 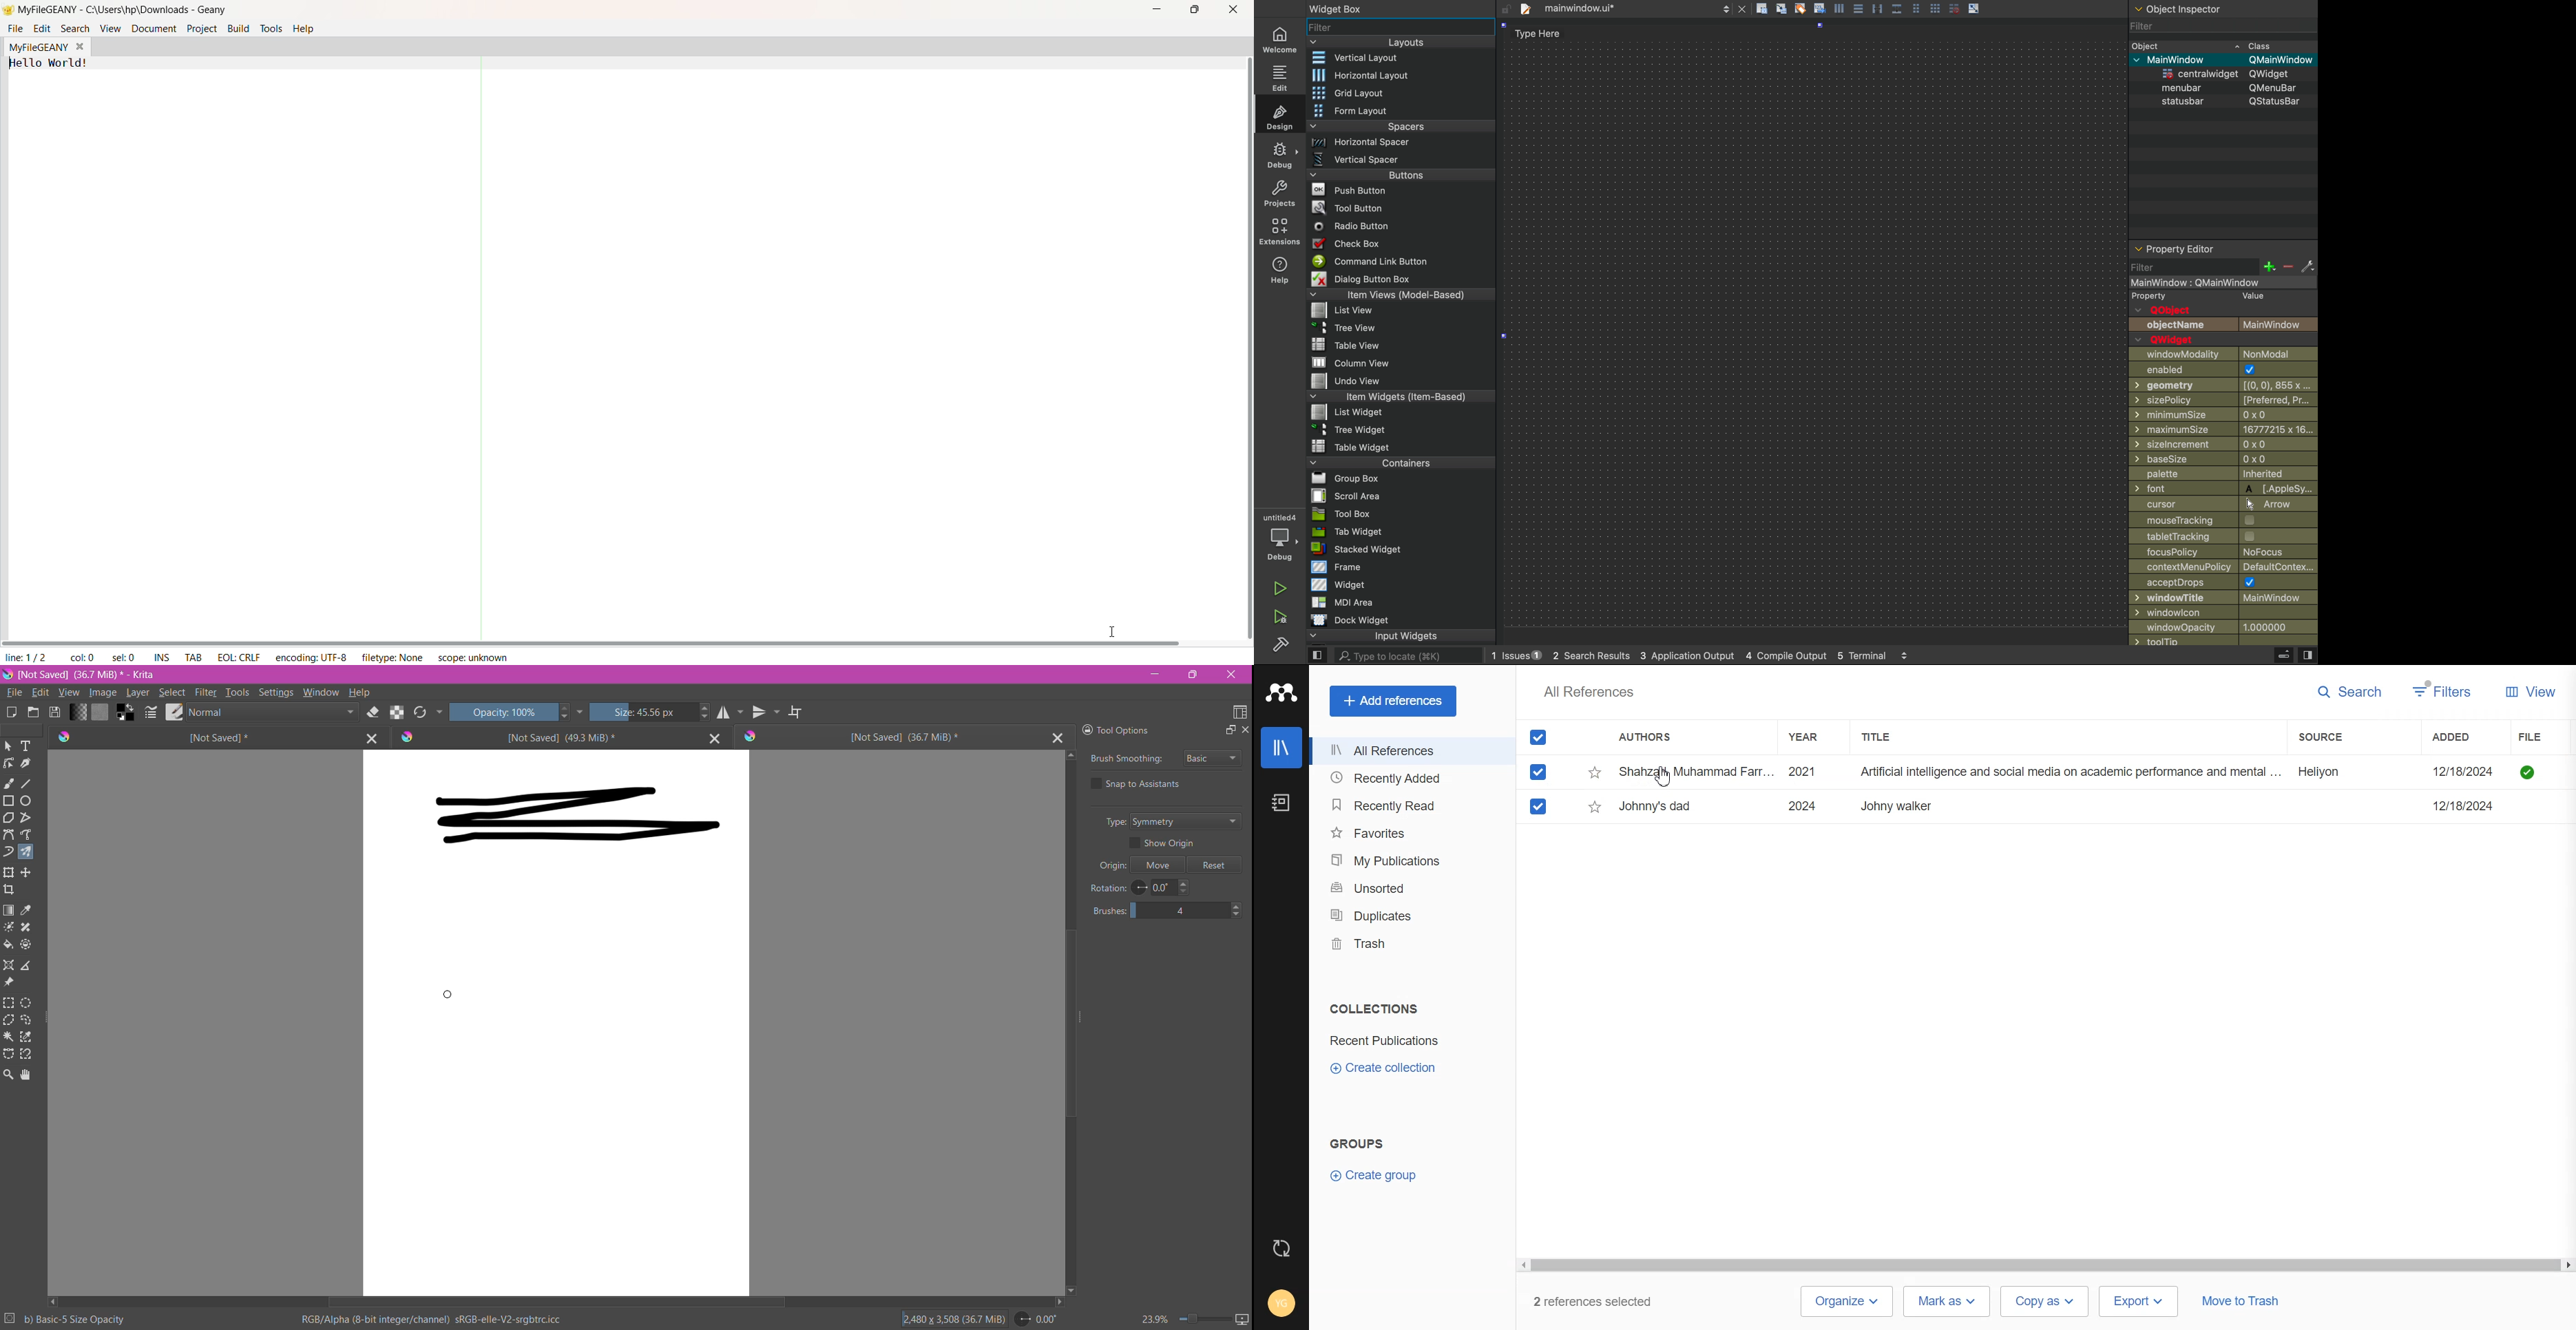 What do you see at coordinates (1936, 7) in the screenshot?
I see `grid` at bounding box center [1936, 7].